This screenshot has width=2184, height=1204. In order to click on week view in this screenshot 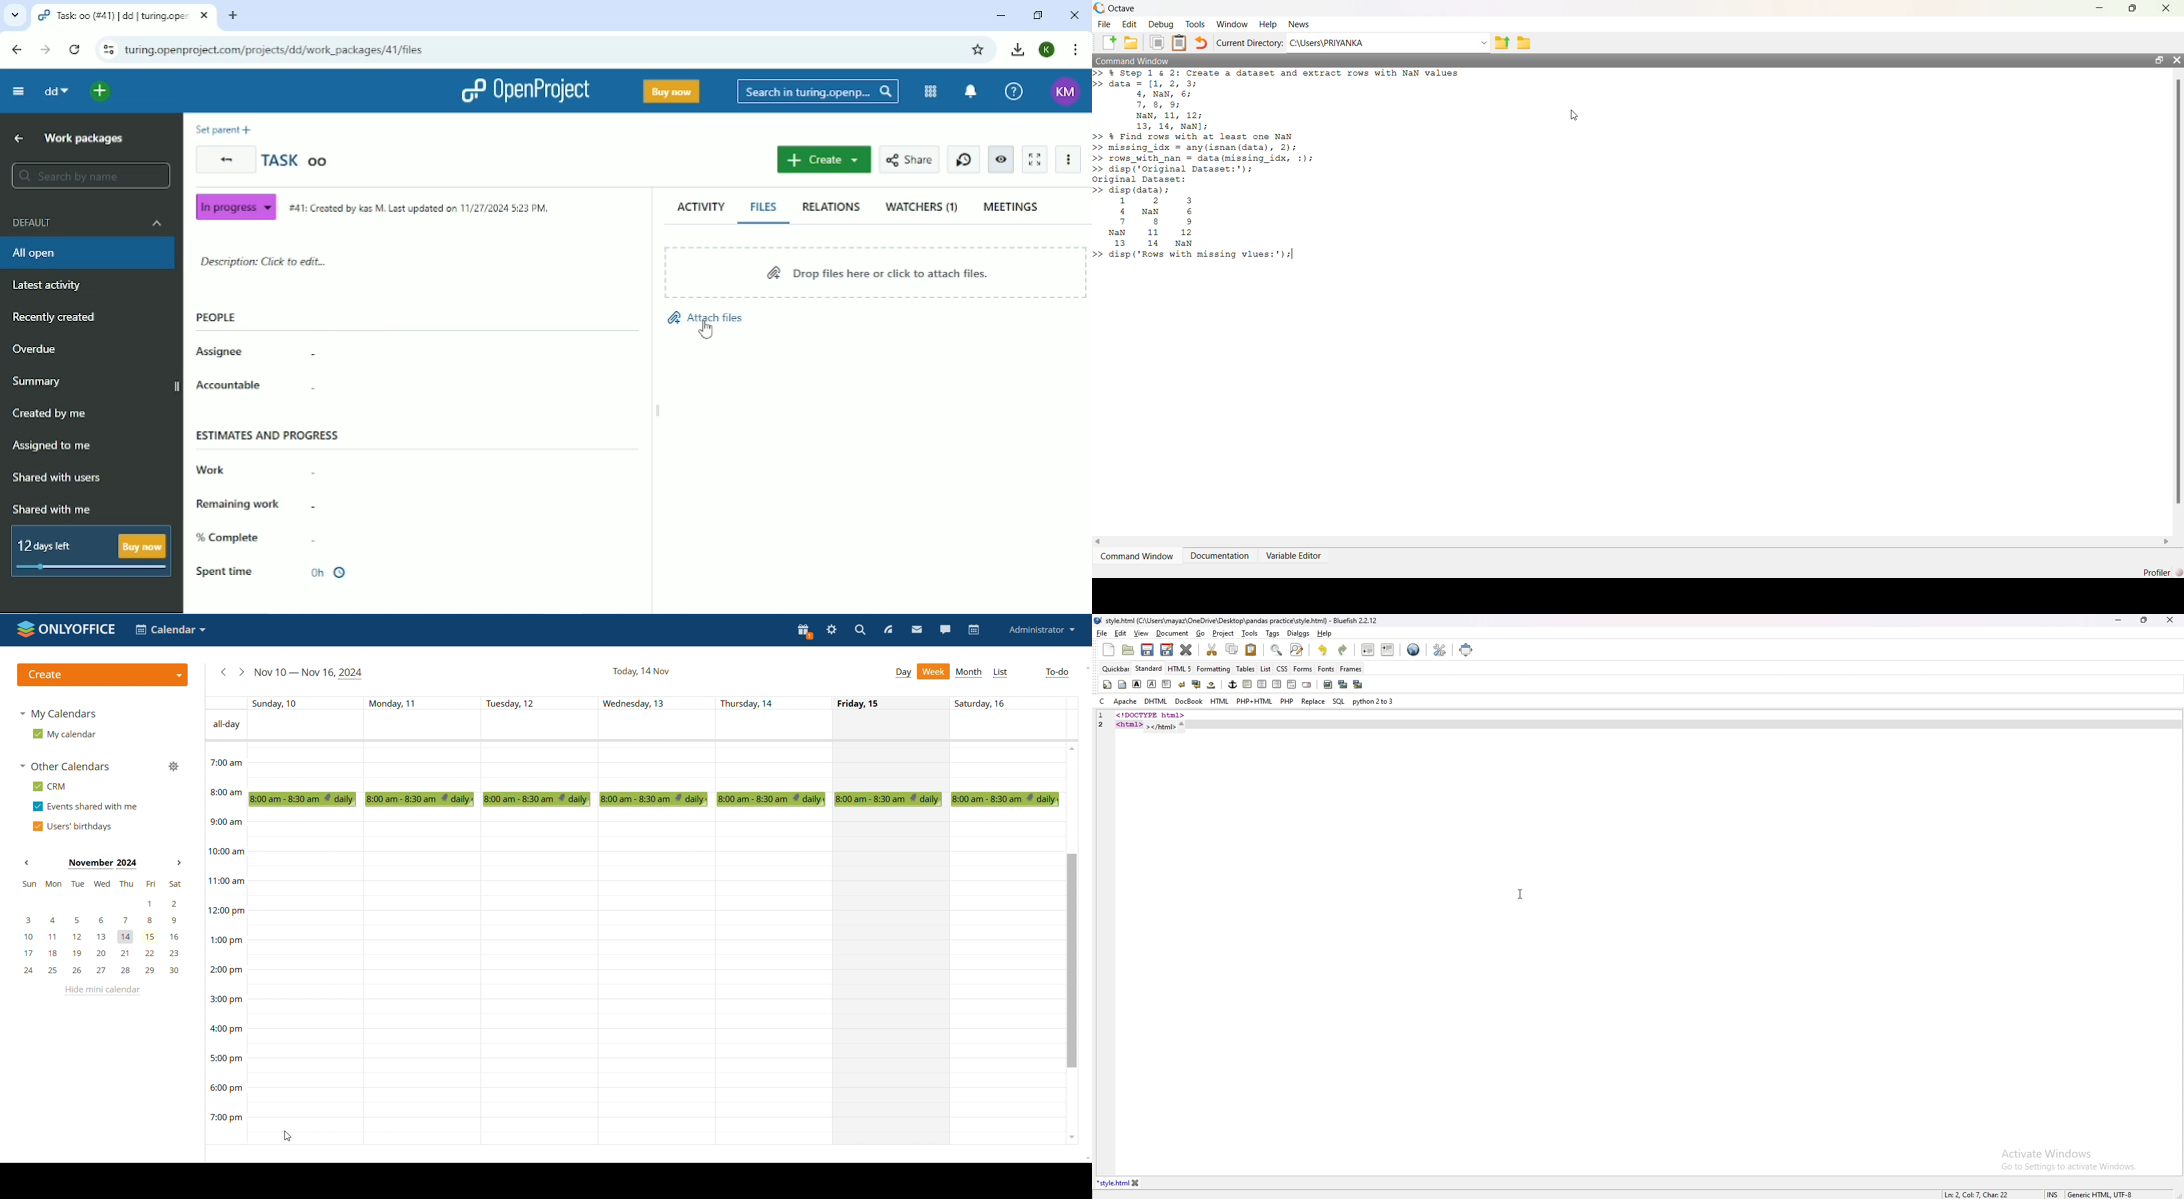, I will do `click(934, 671)`.